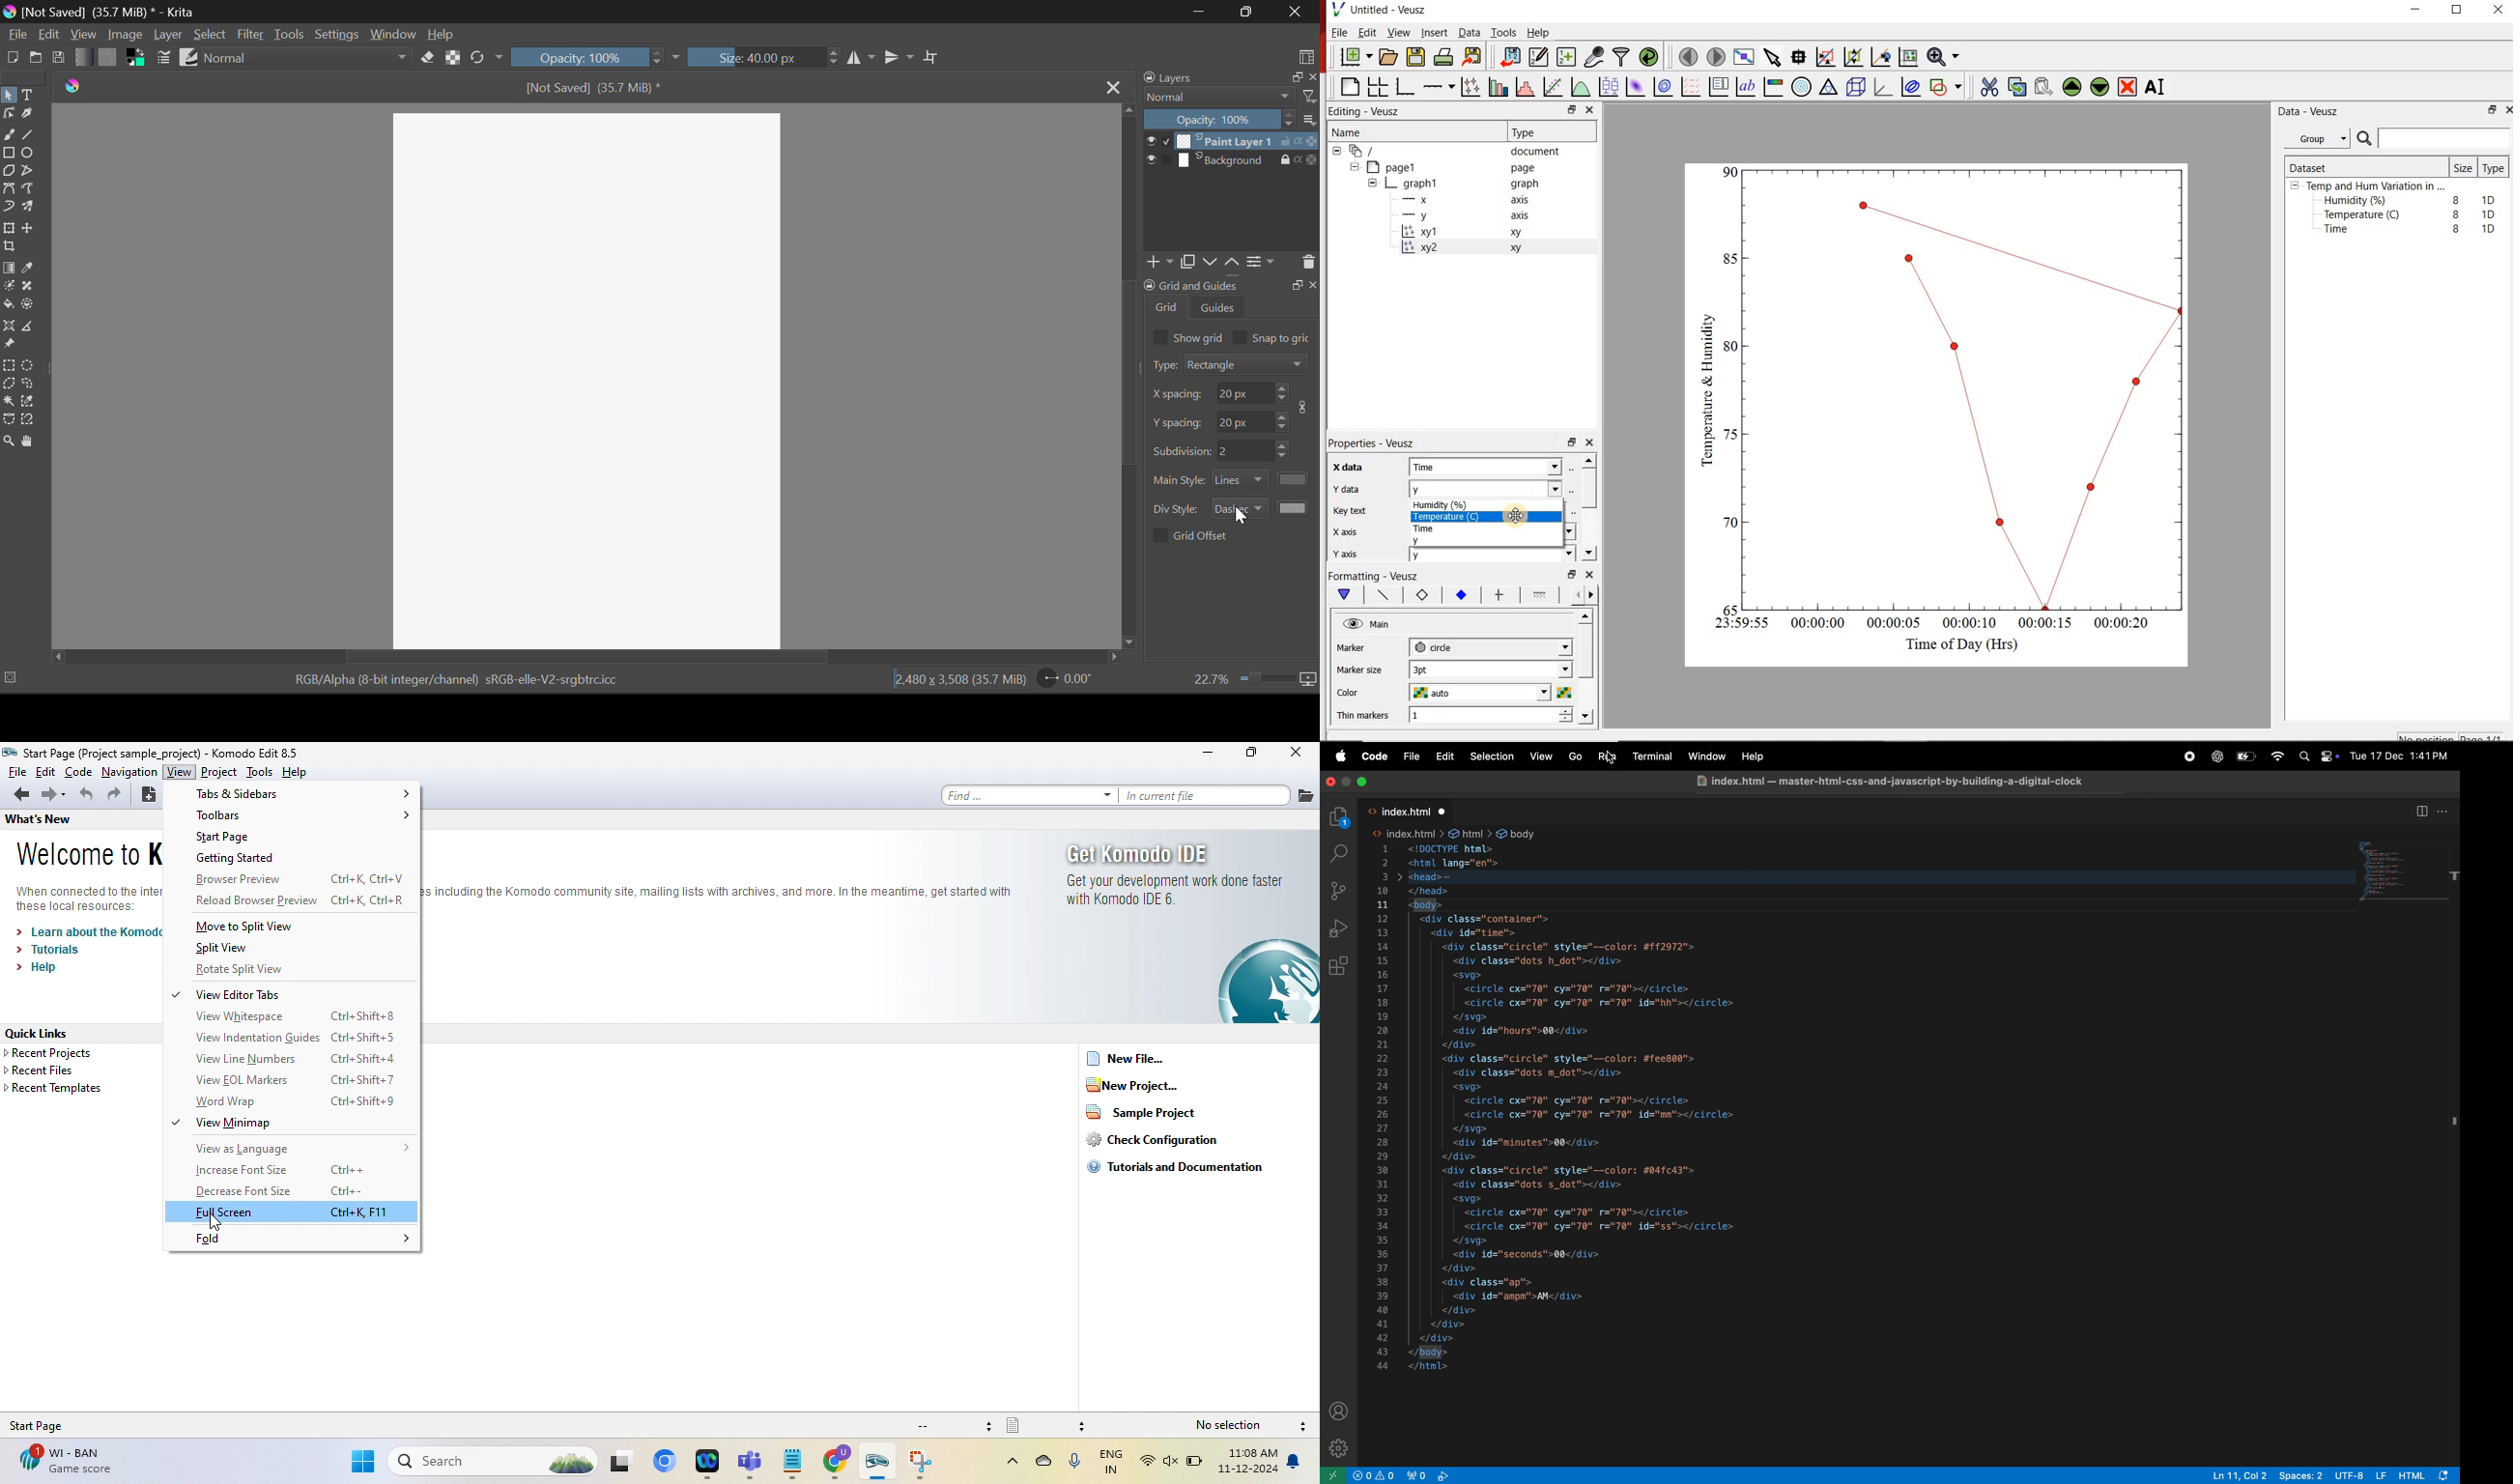 This screenshot has height=1484, width=2520. I want to click on rectangle, so click(1247, 364).